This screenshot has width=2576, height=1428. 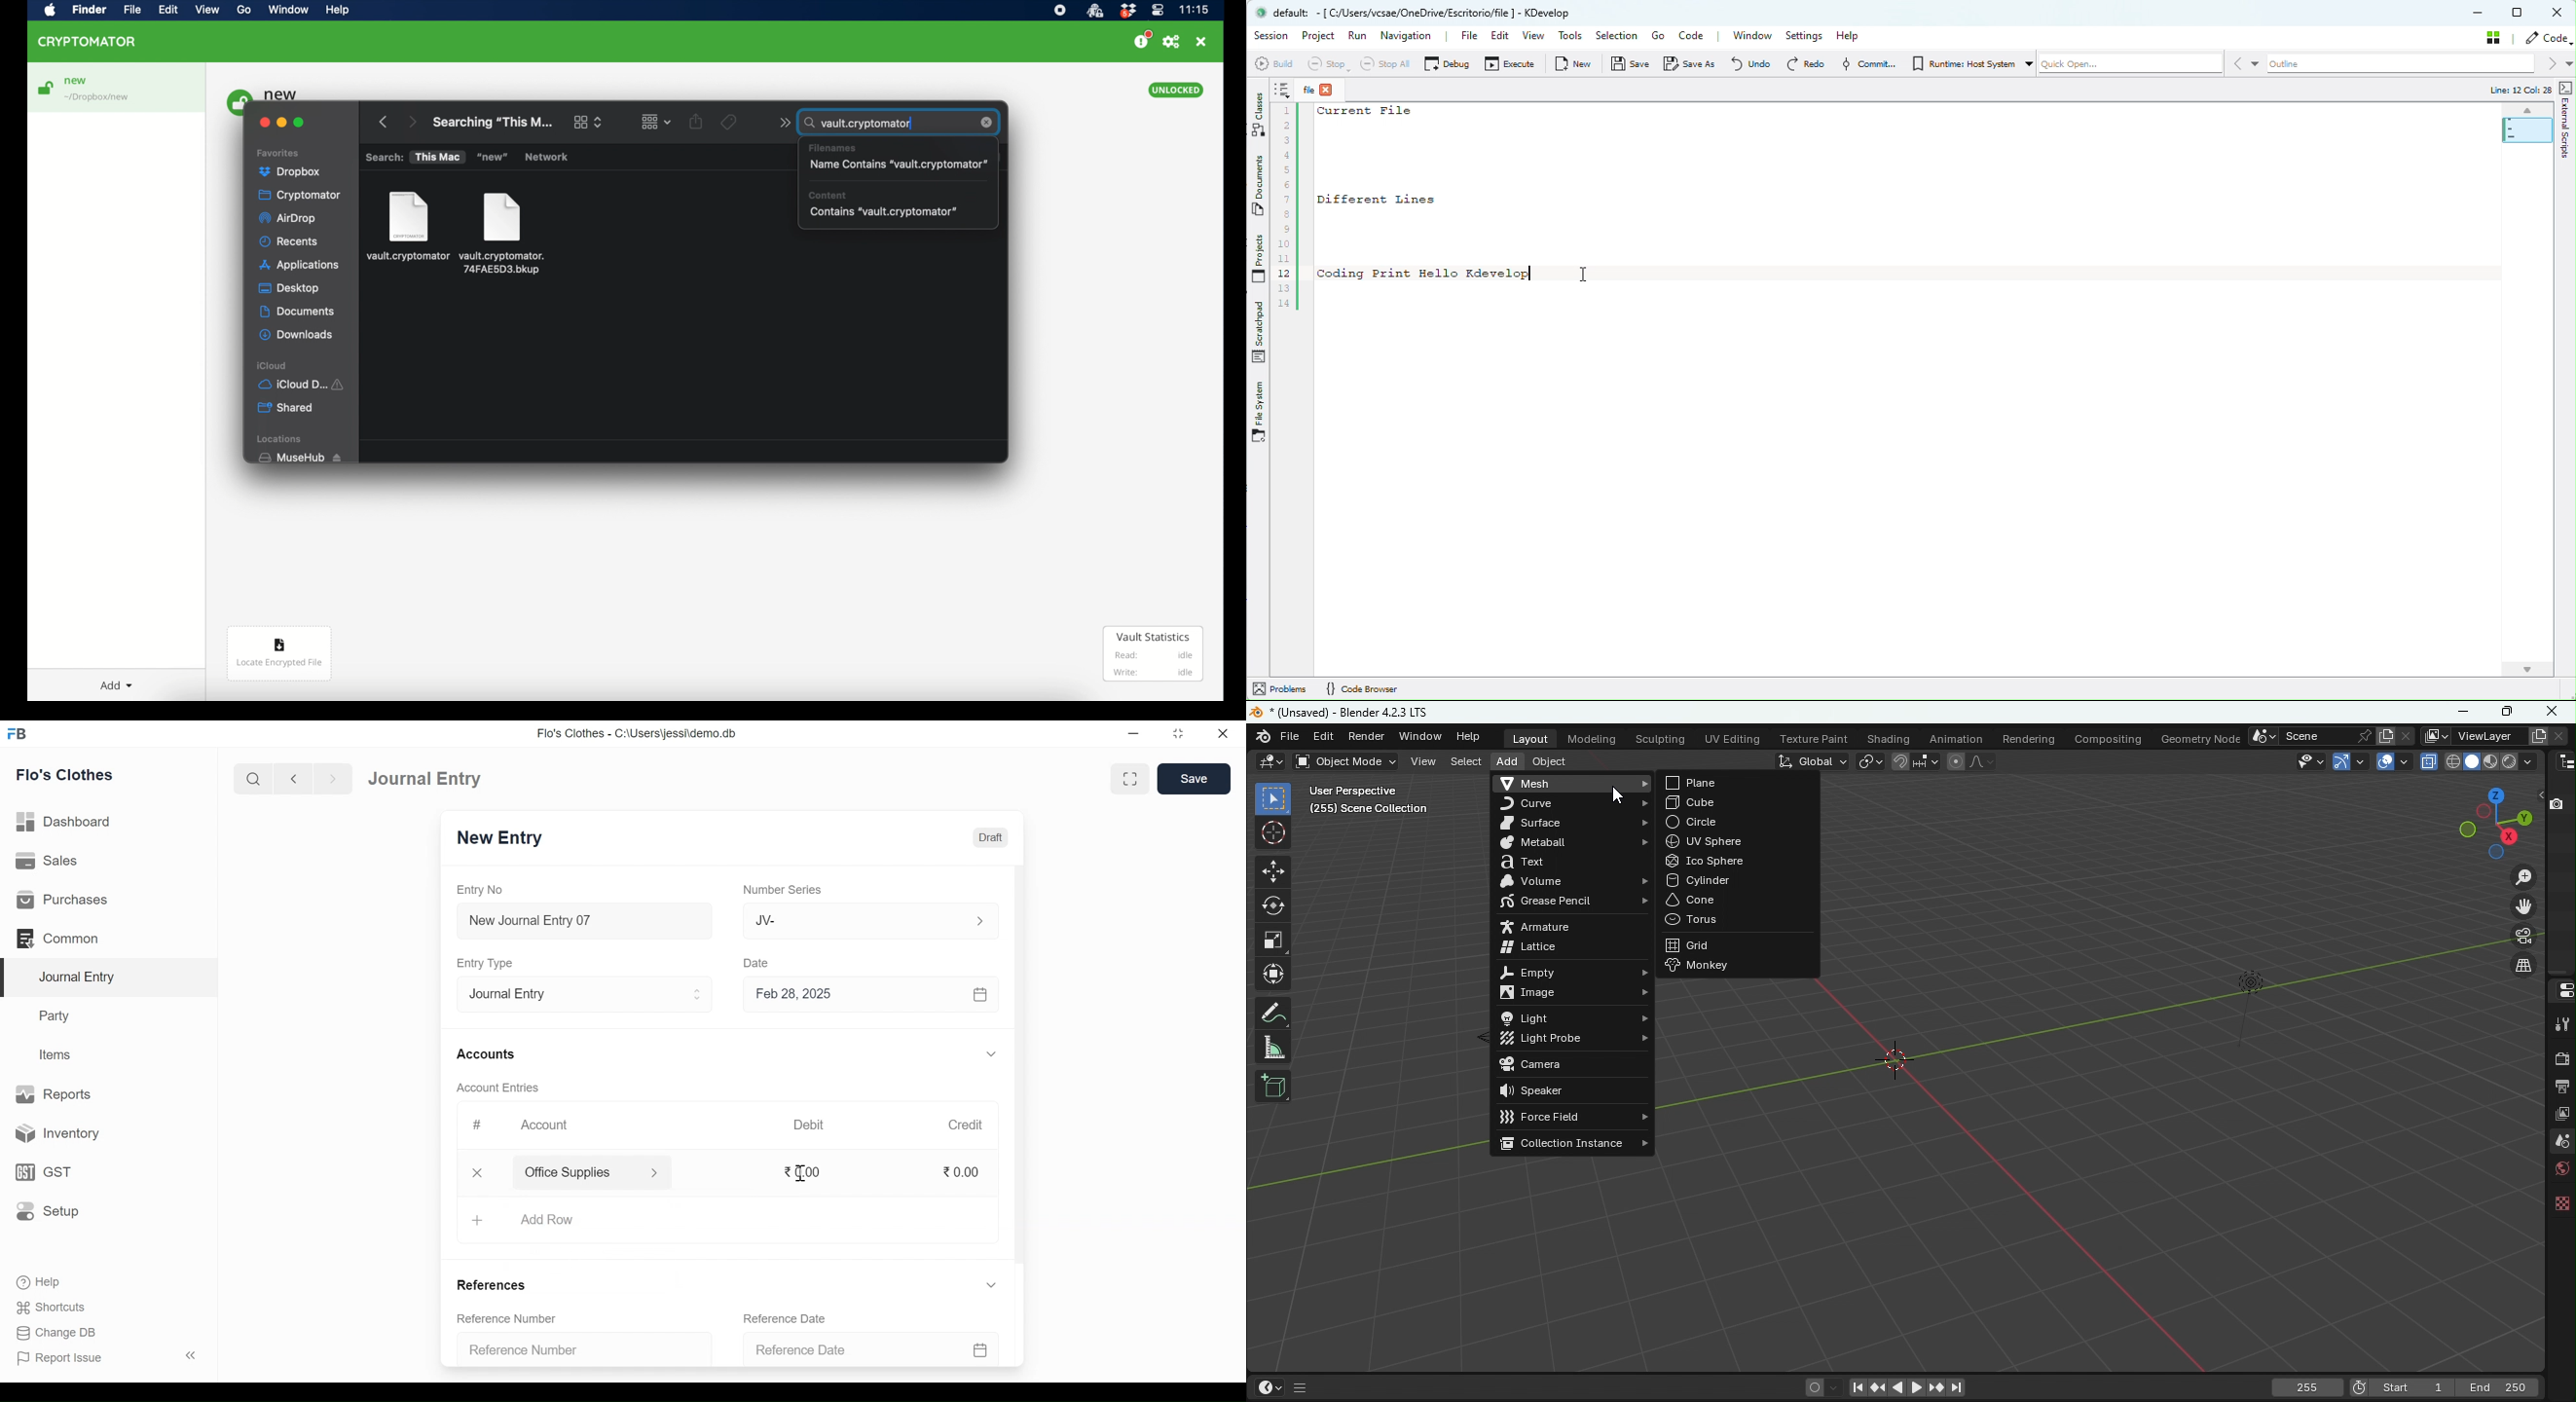 I want to click on Help, so click(x=37, y=1281).